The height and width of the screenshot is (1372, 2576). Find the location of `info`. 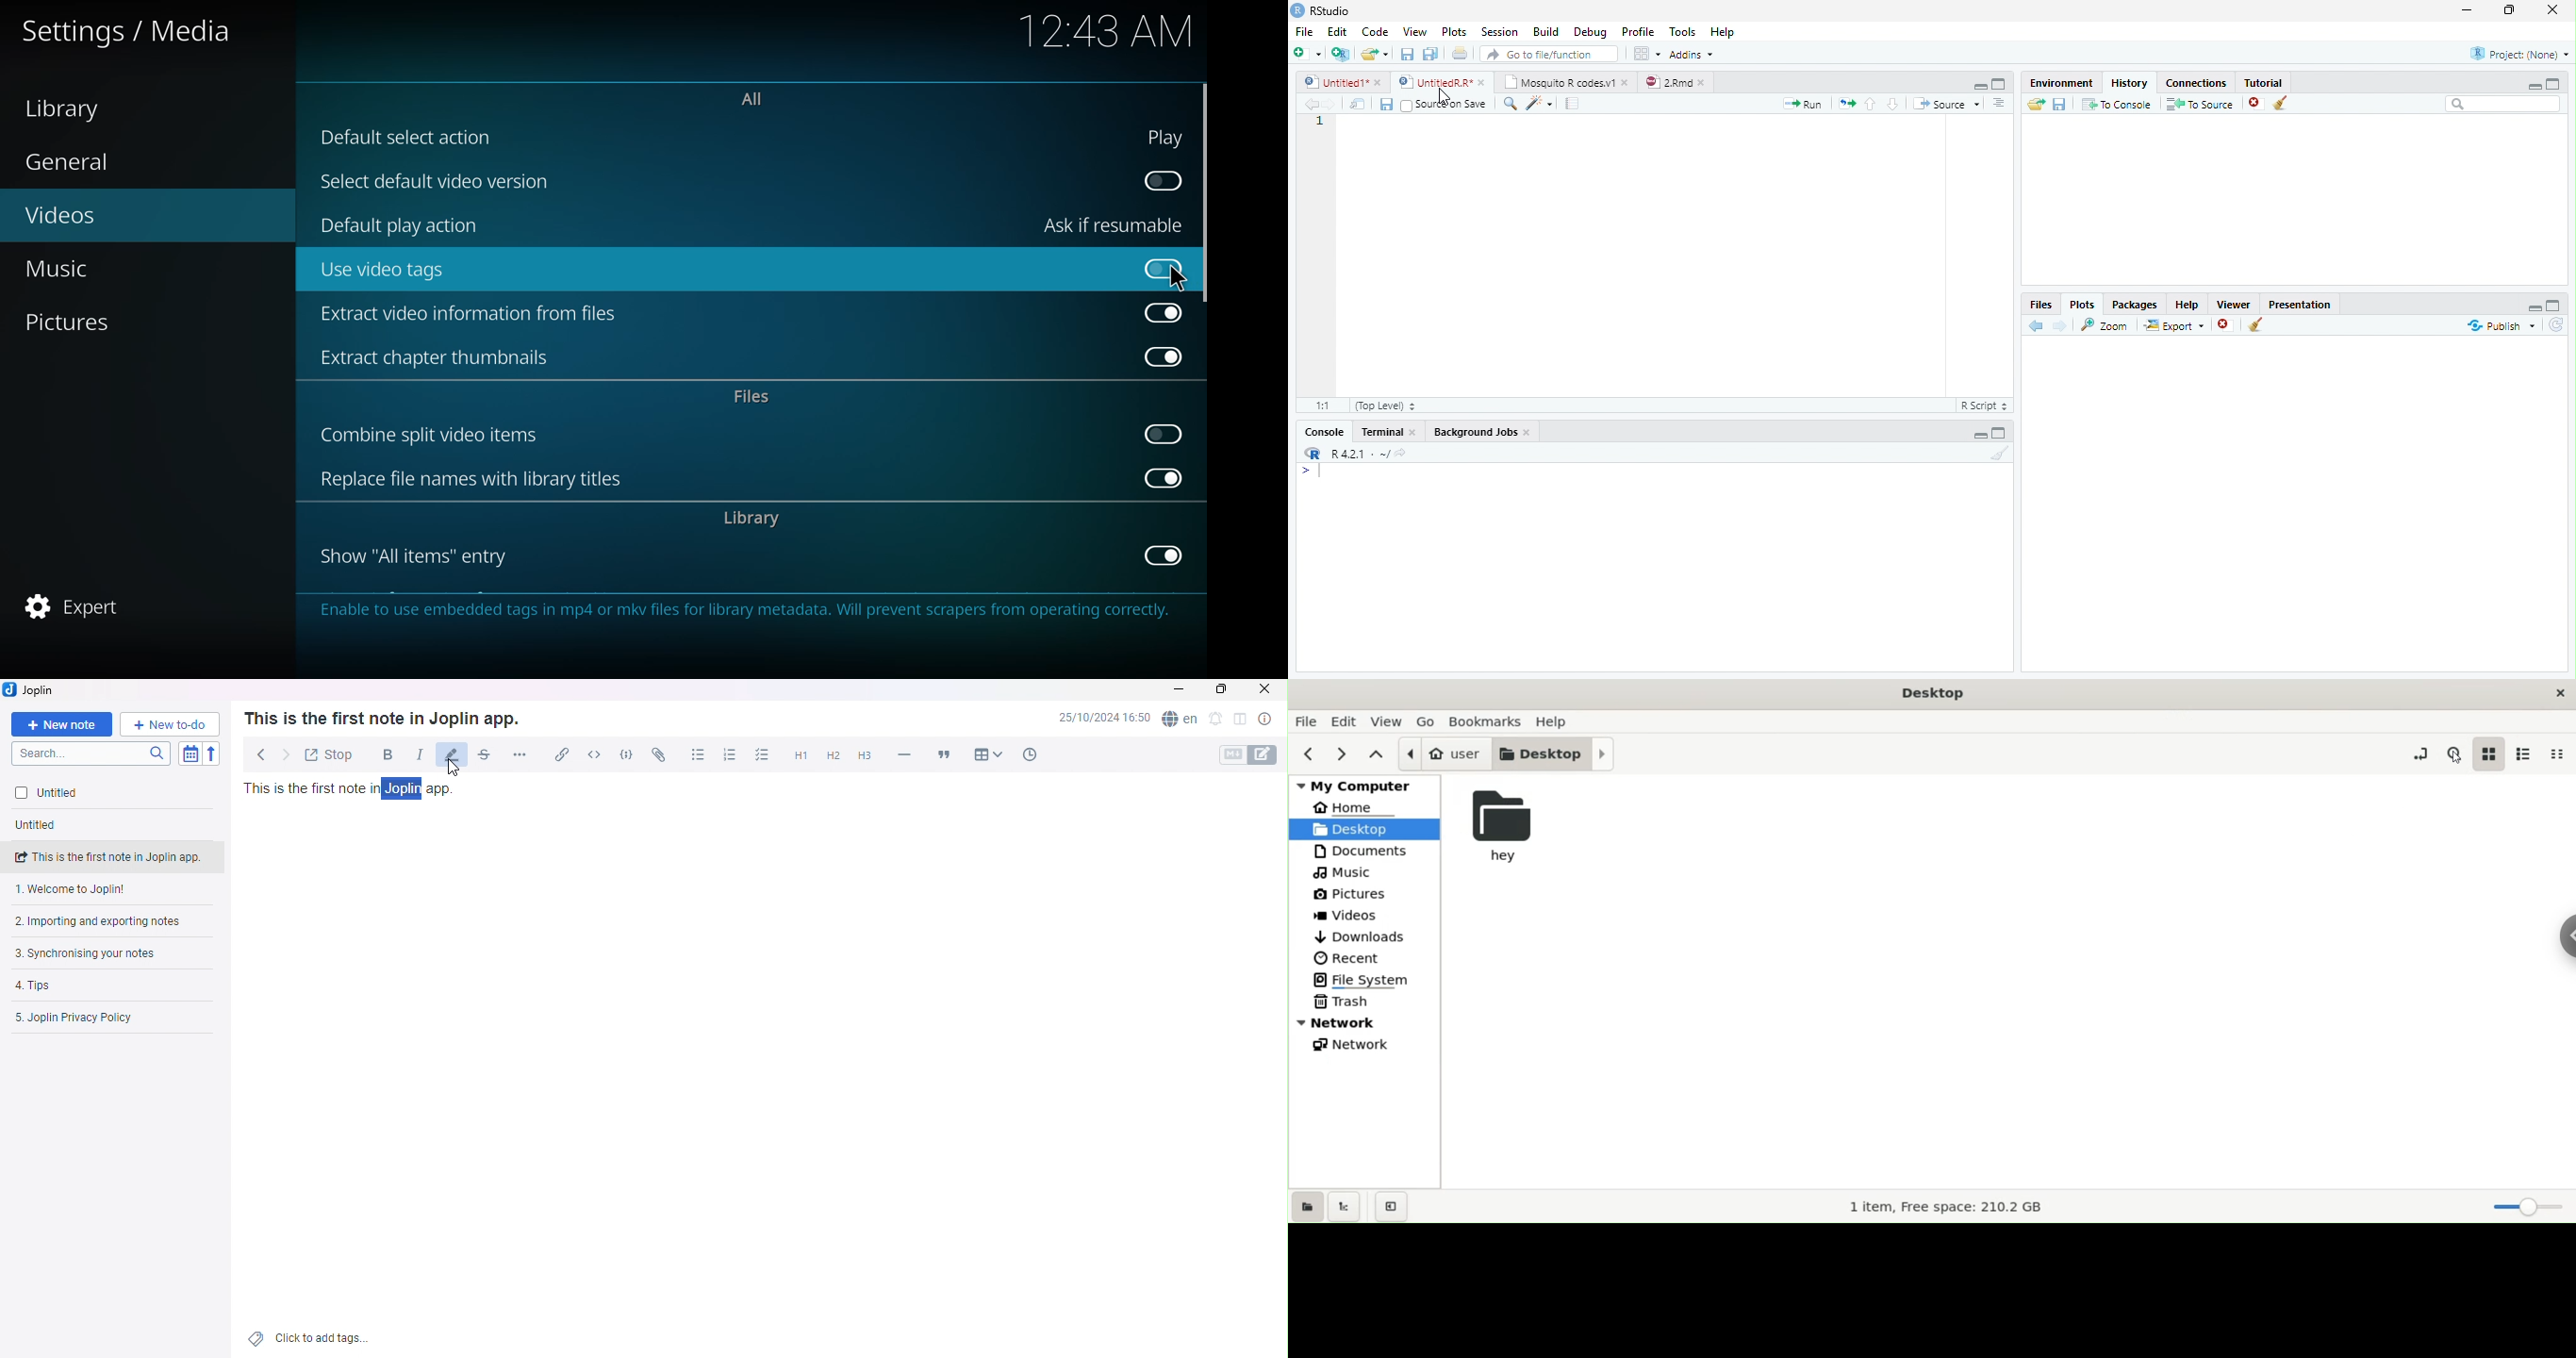

info is located at coordinates (743, 614).